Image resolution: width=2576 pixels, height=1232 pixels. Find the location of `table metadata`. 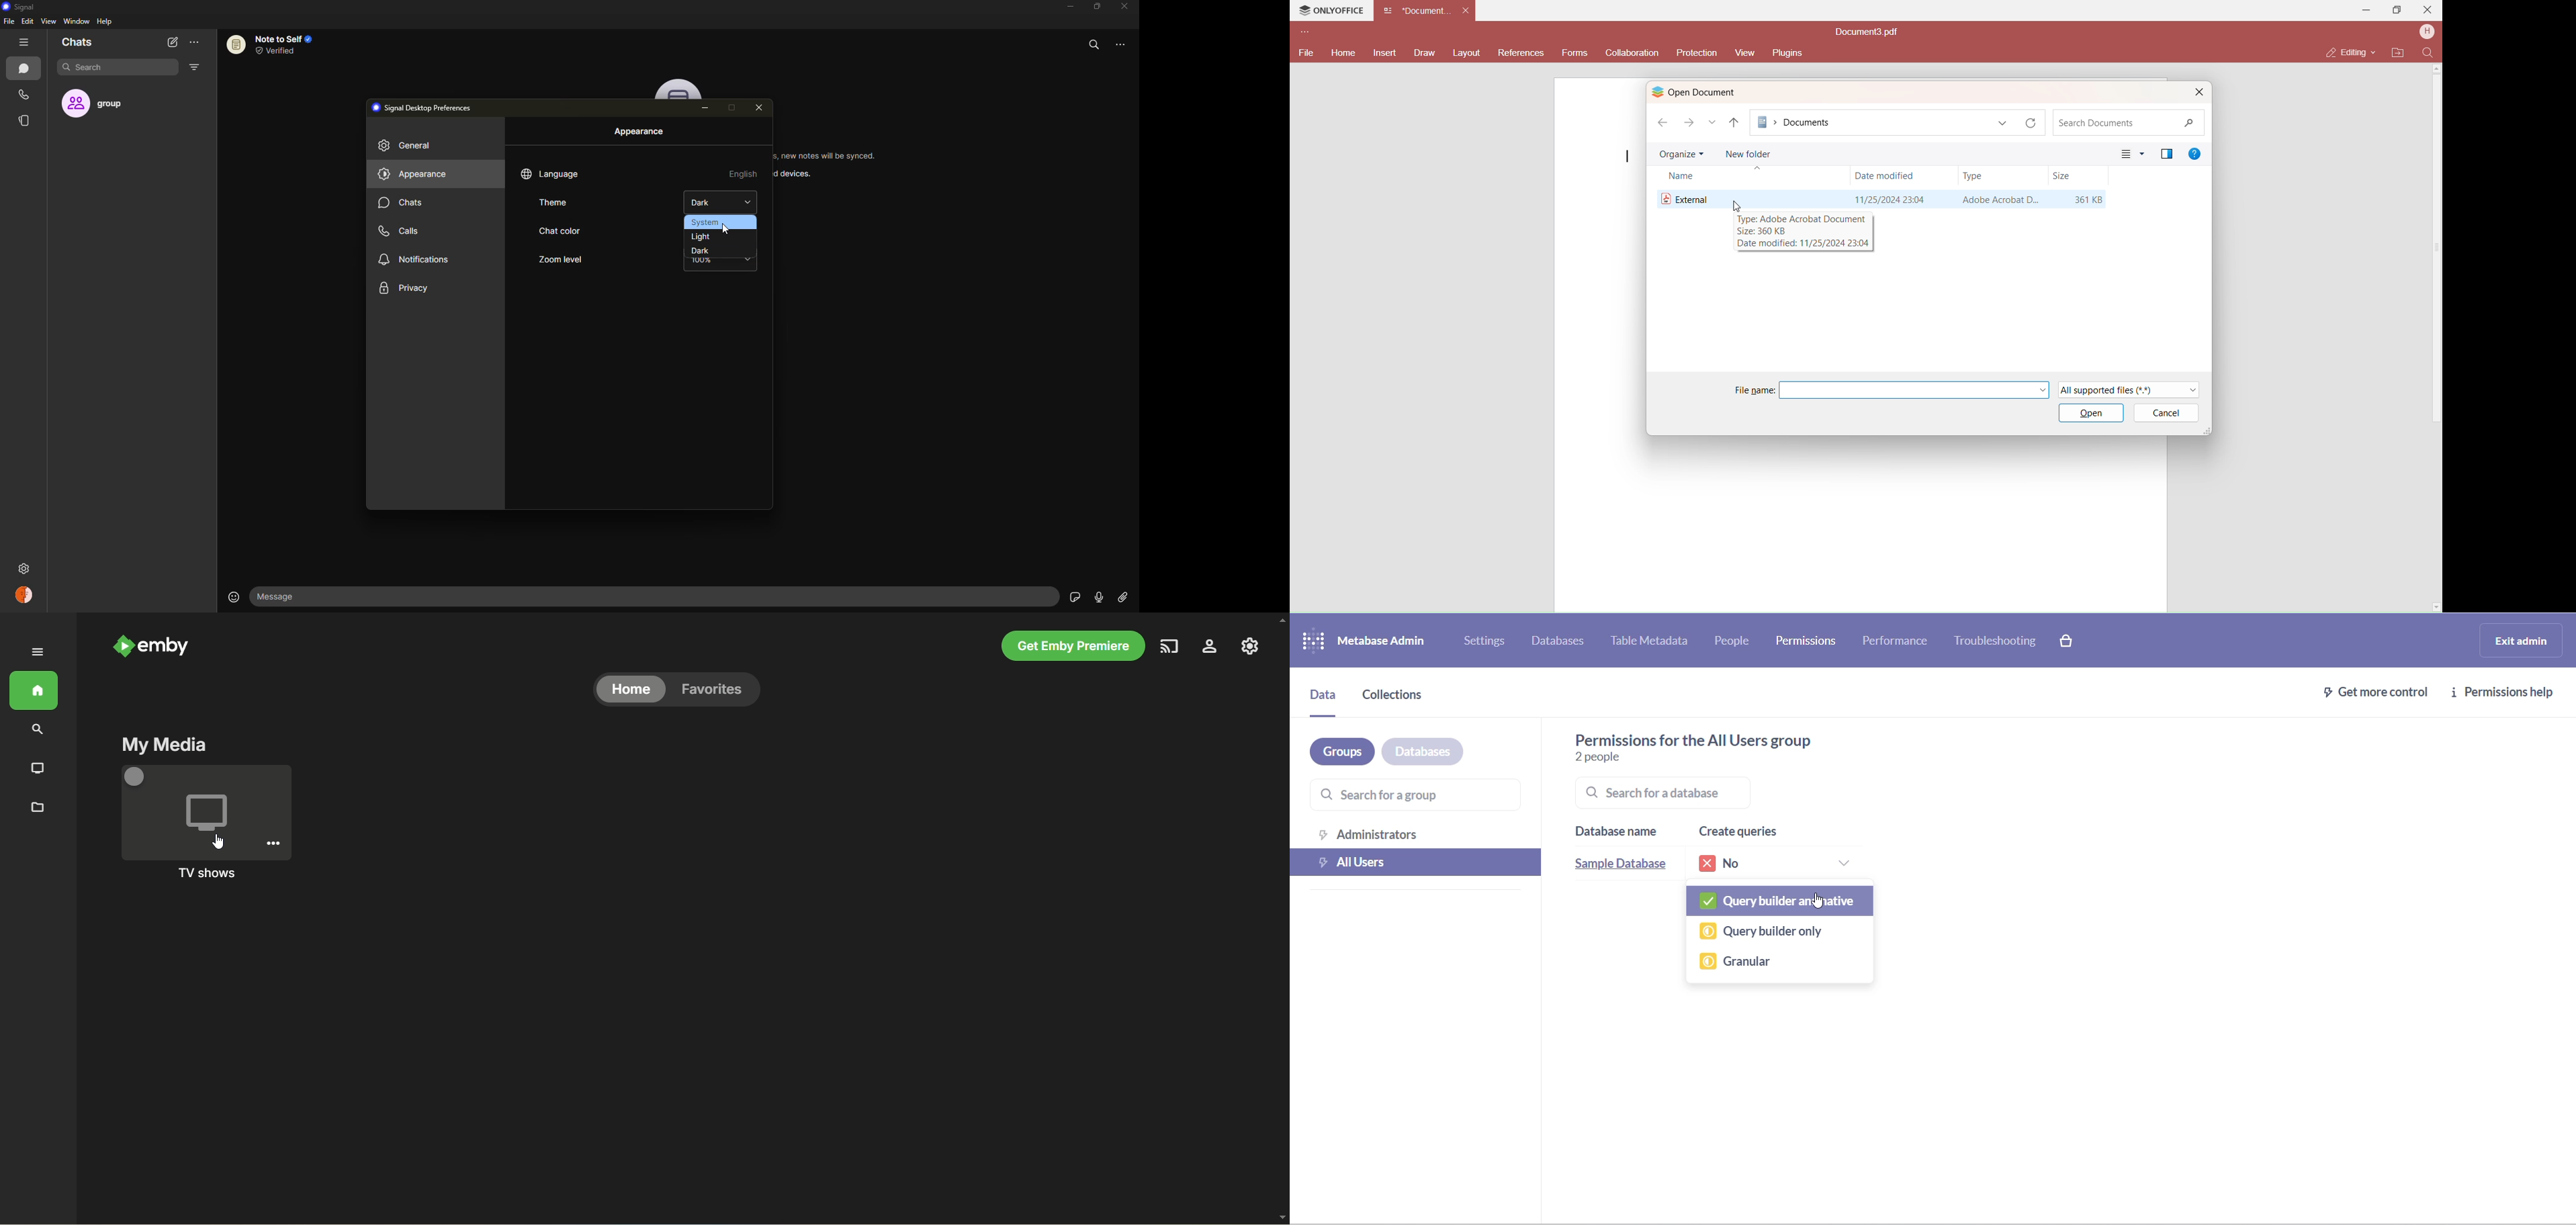

table metadata is located at coordinates (1655, 642).